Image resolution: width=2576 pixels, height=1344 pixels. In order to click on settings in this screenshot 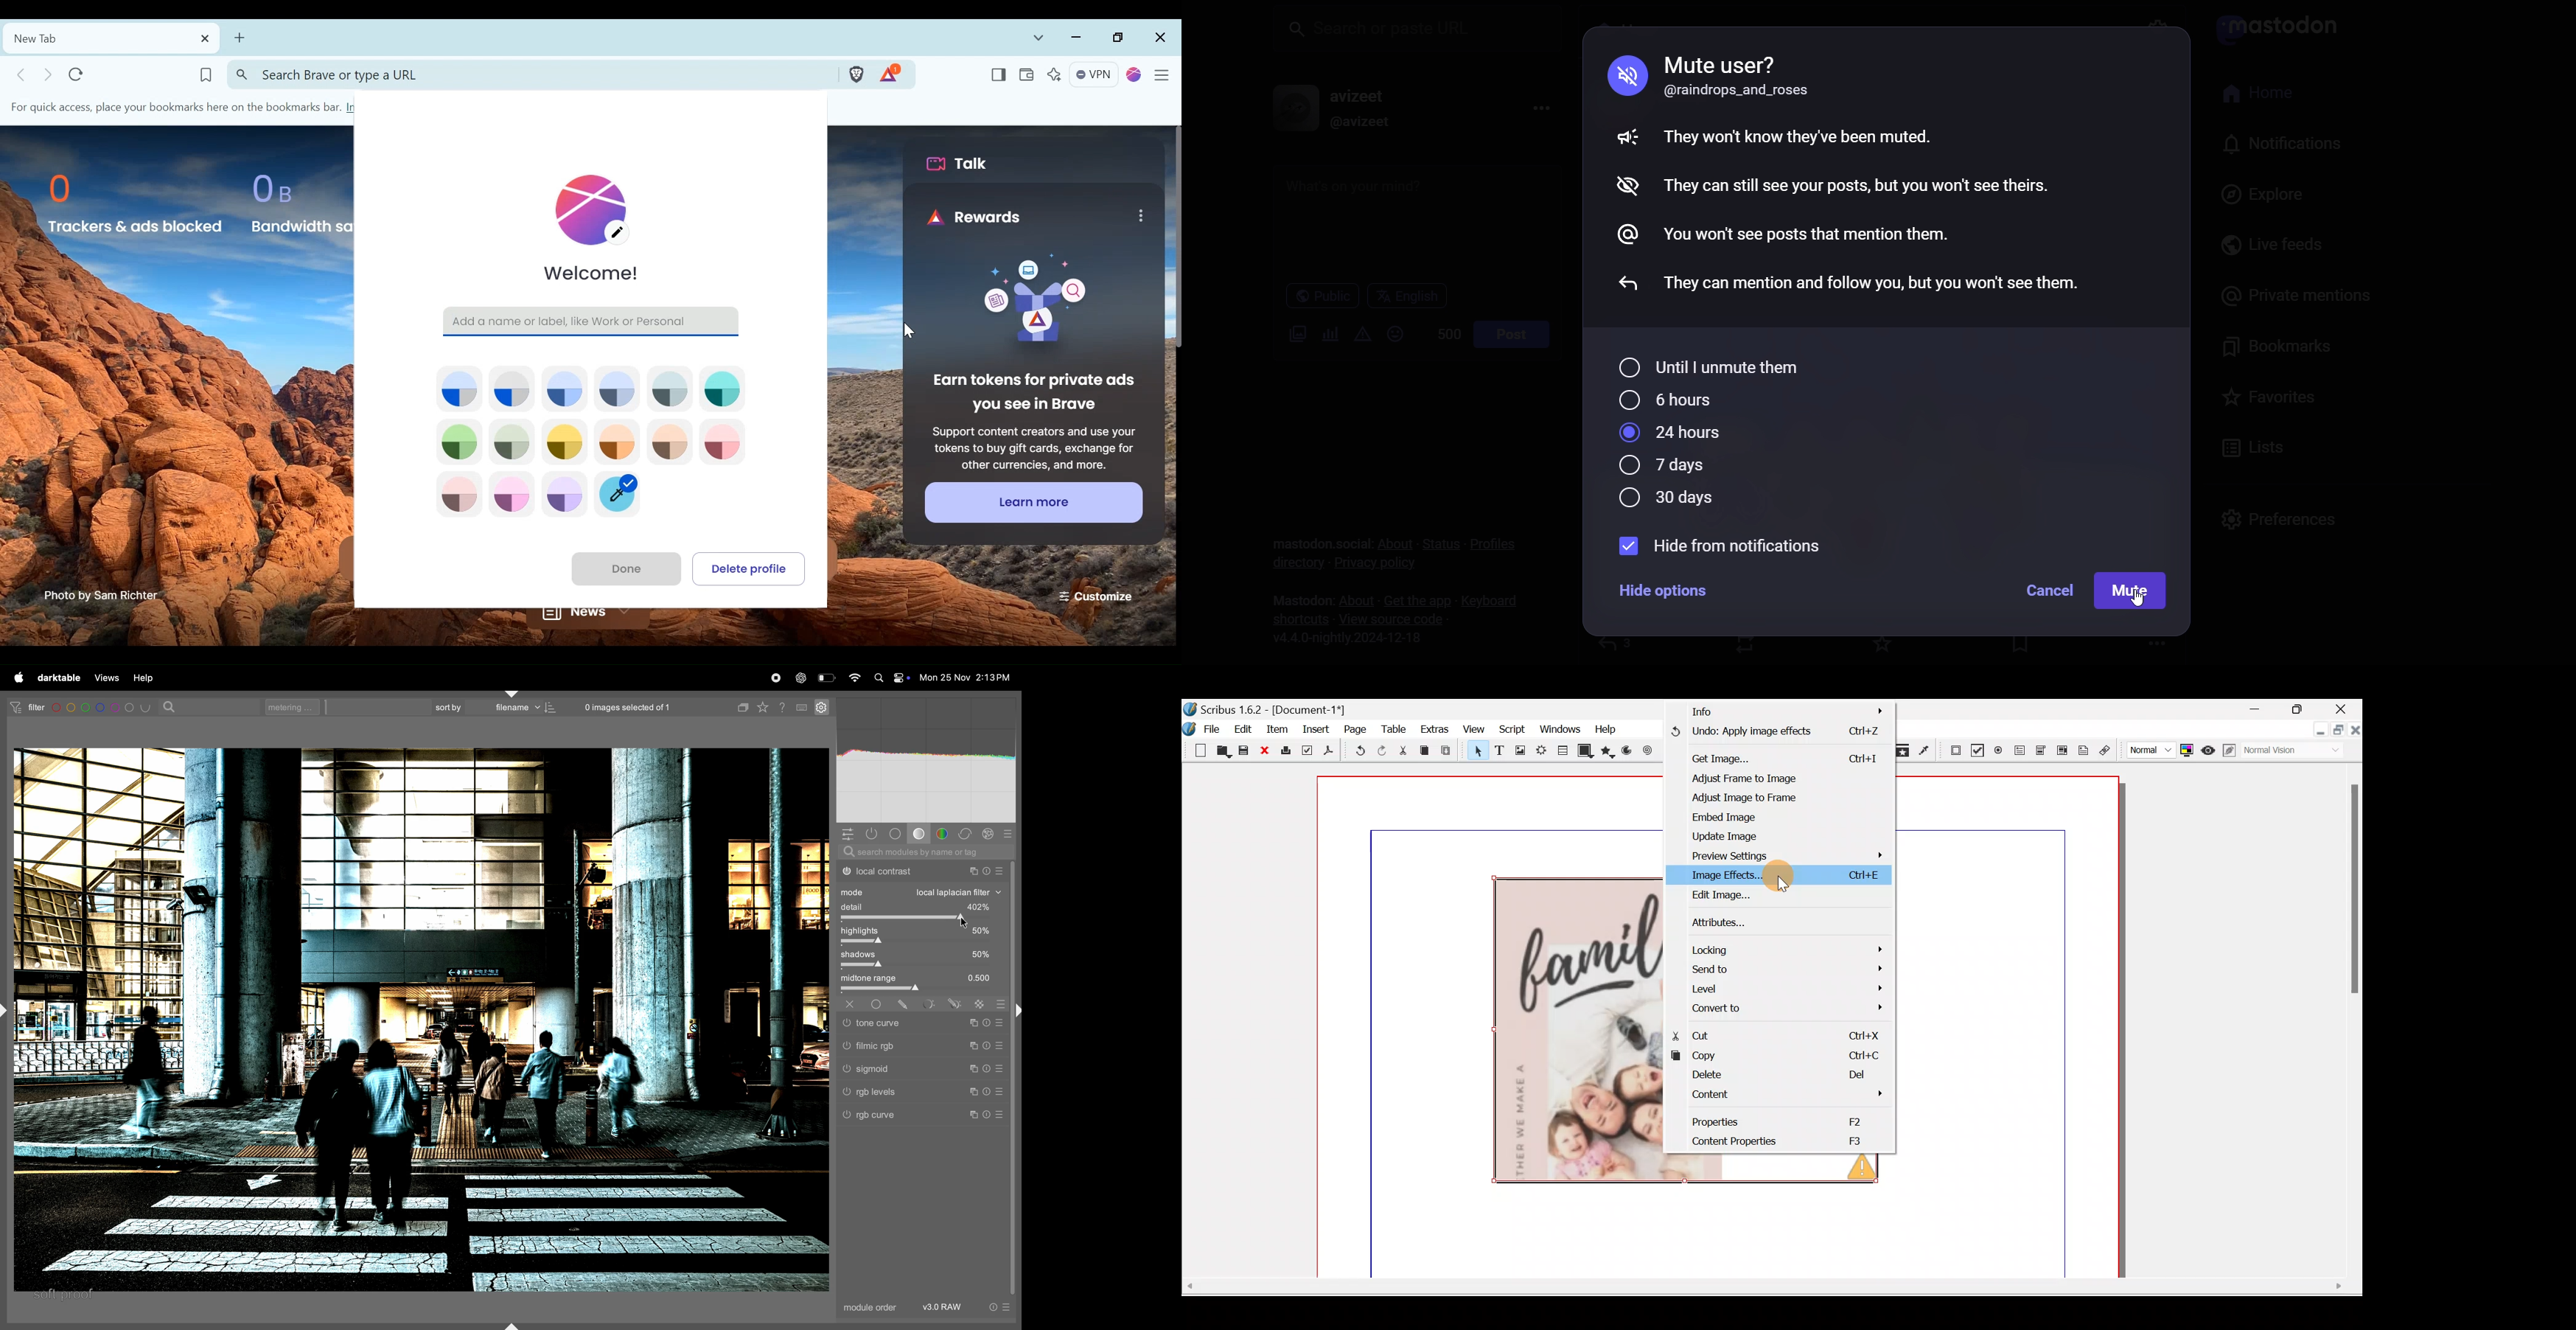, I will do `click(821, 706)`.